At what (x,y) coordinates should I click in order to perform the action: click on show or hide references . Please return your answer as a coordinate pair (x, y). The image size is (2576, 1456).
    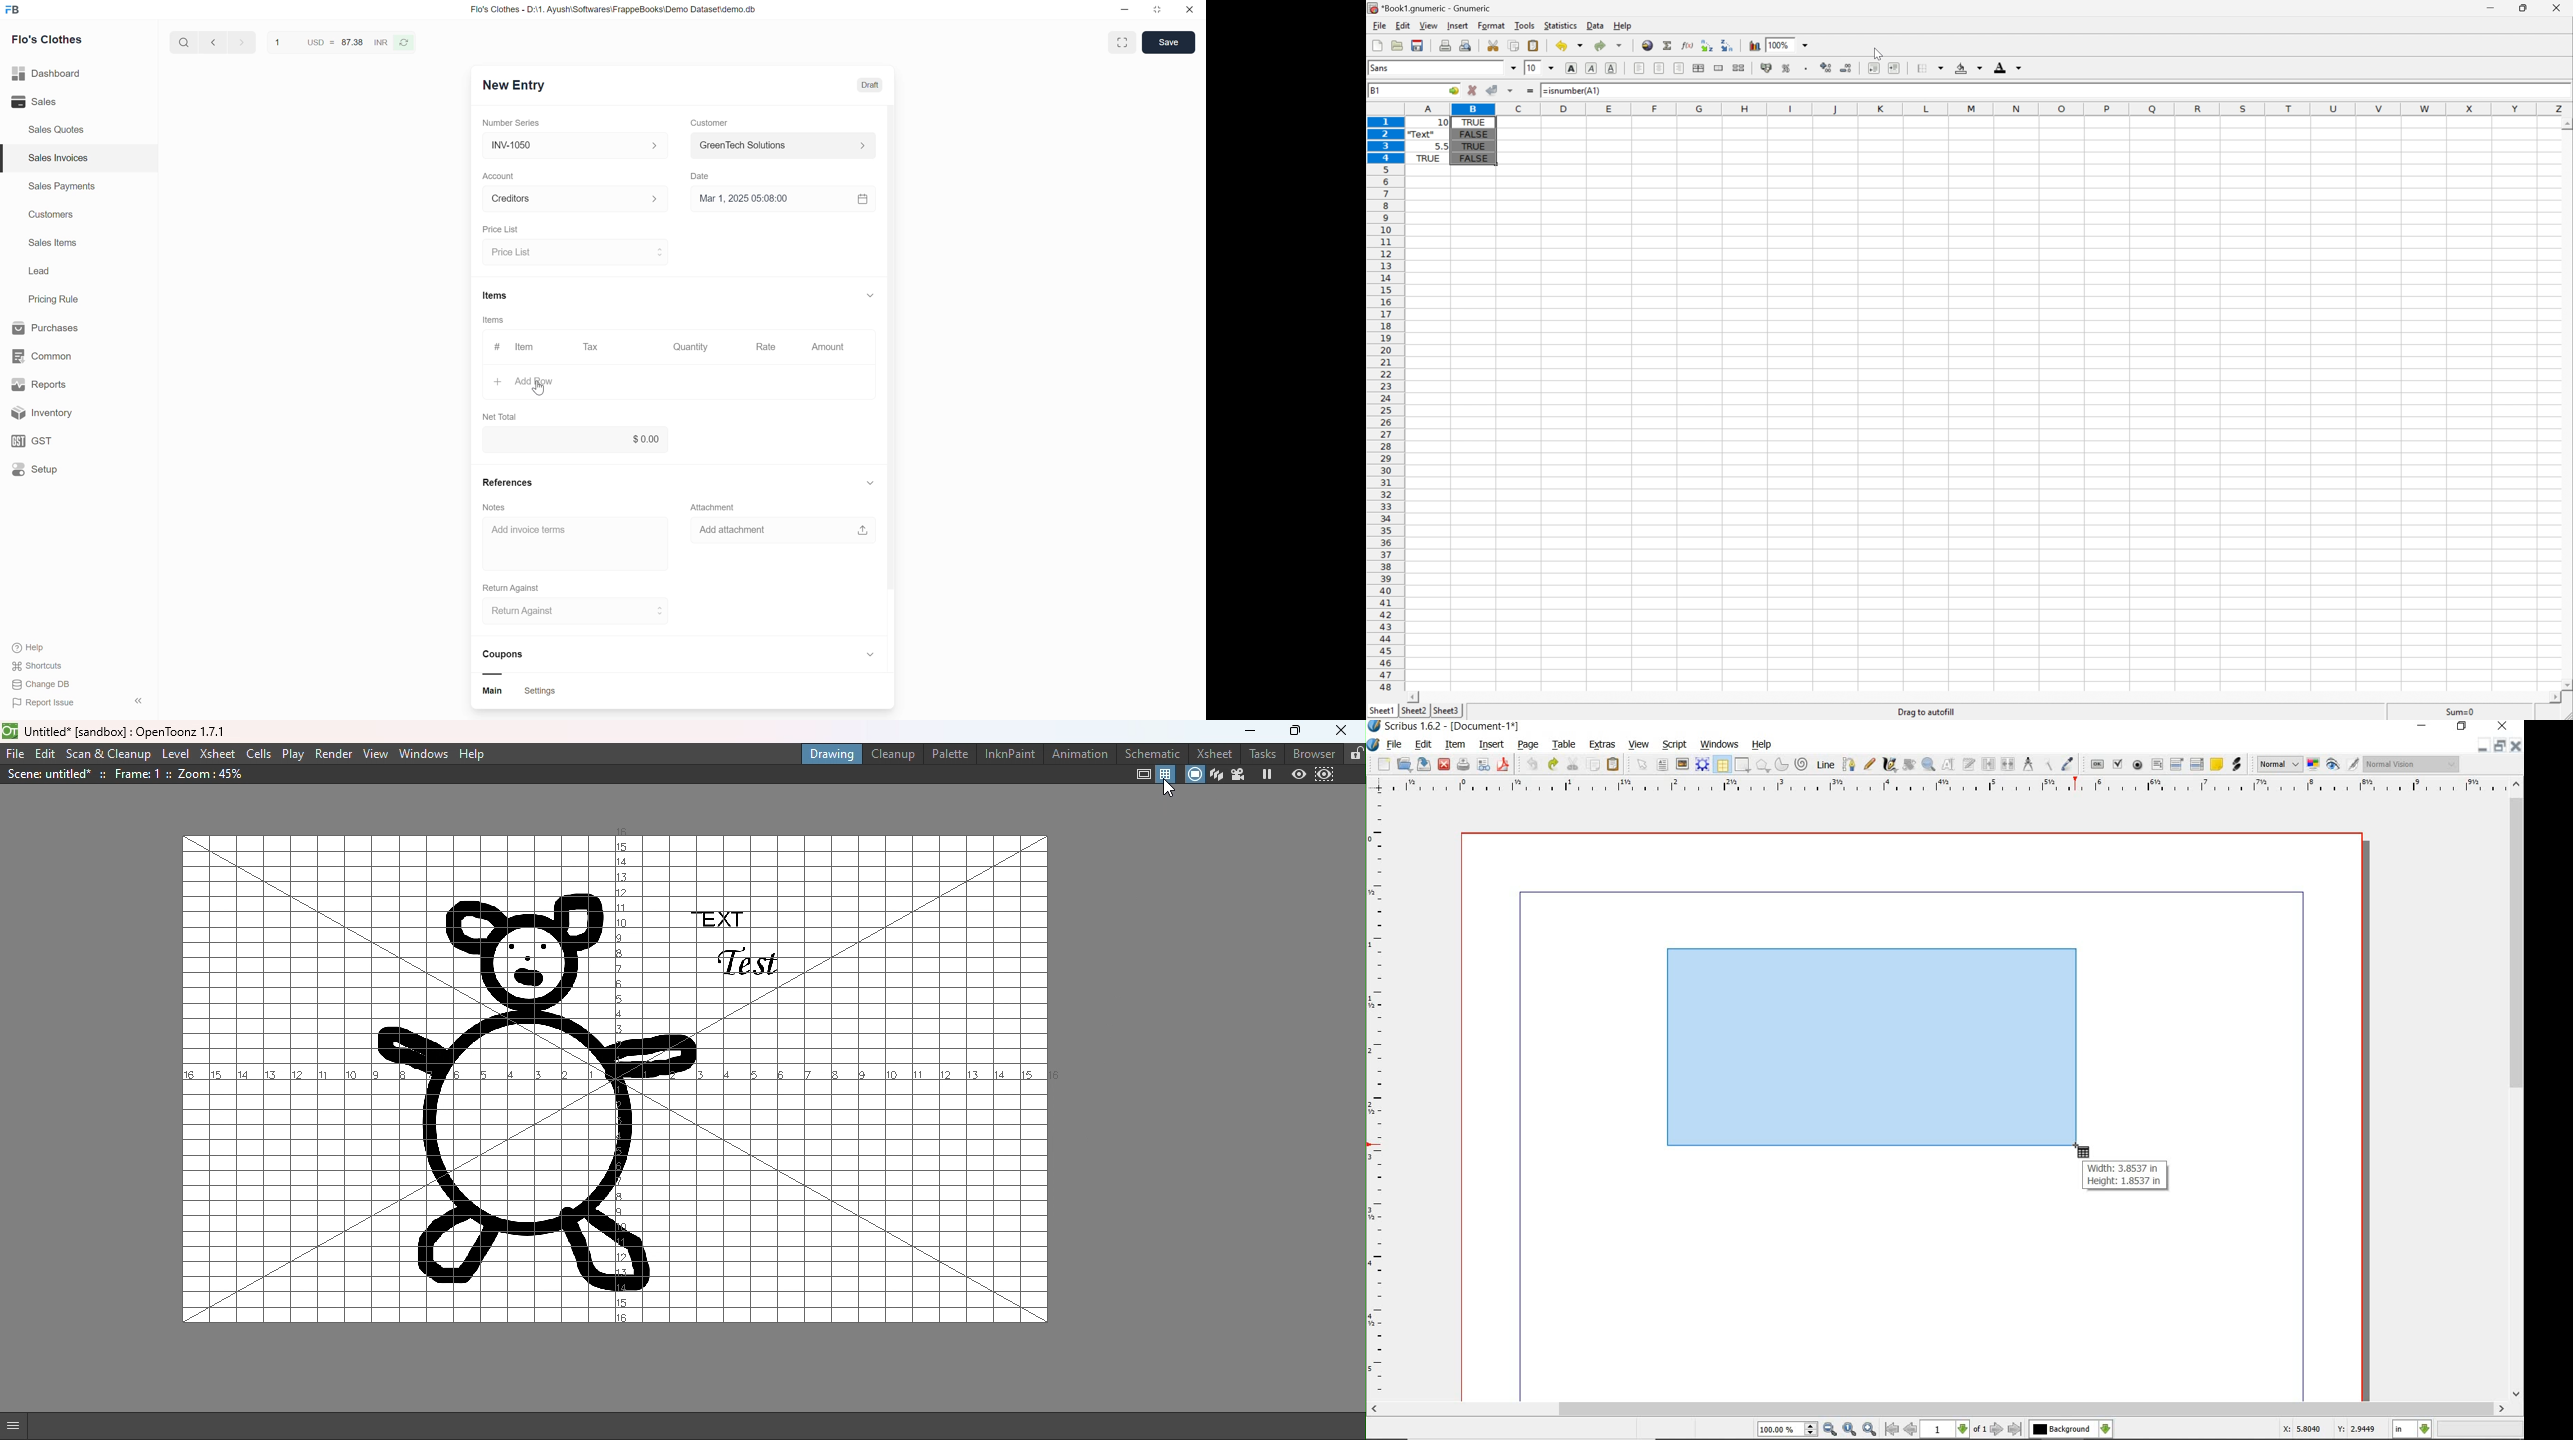
    Looking at the image, I should click on (870, 484).